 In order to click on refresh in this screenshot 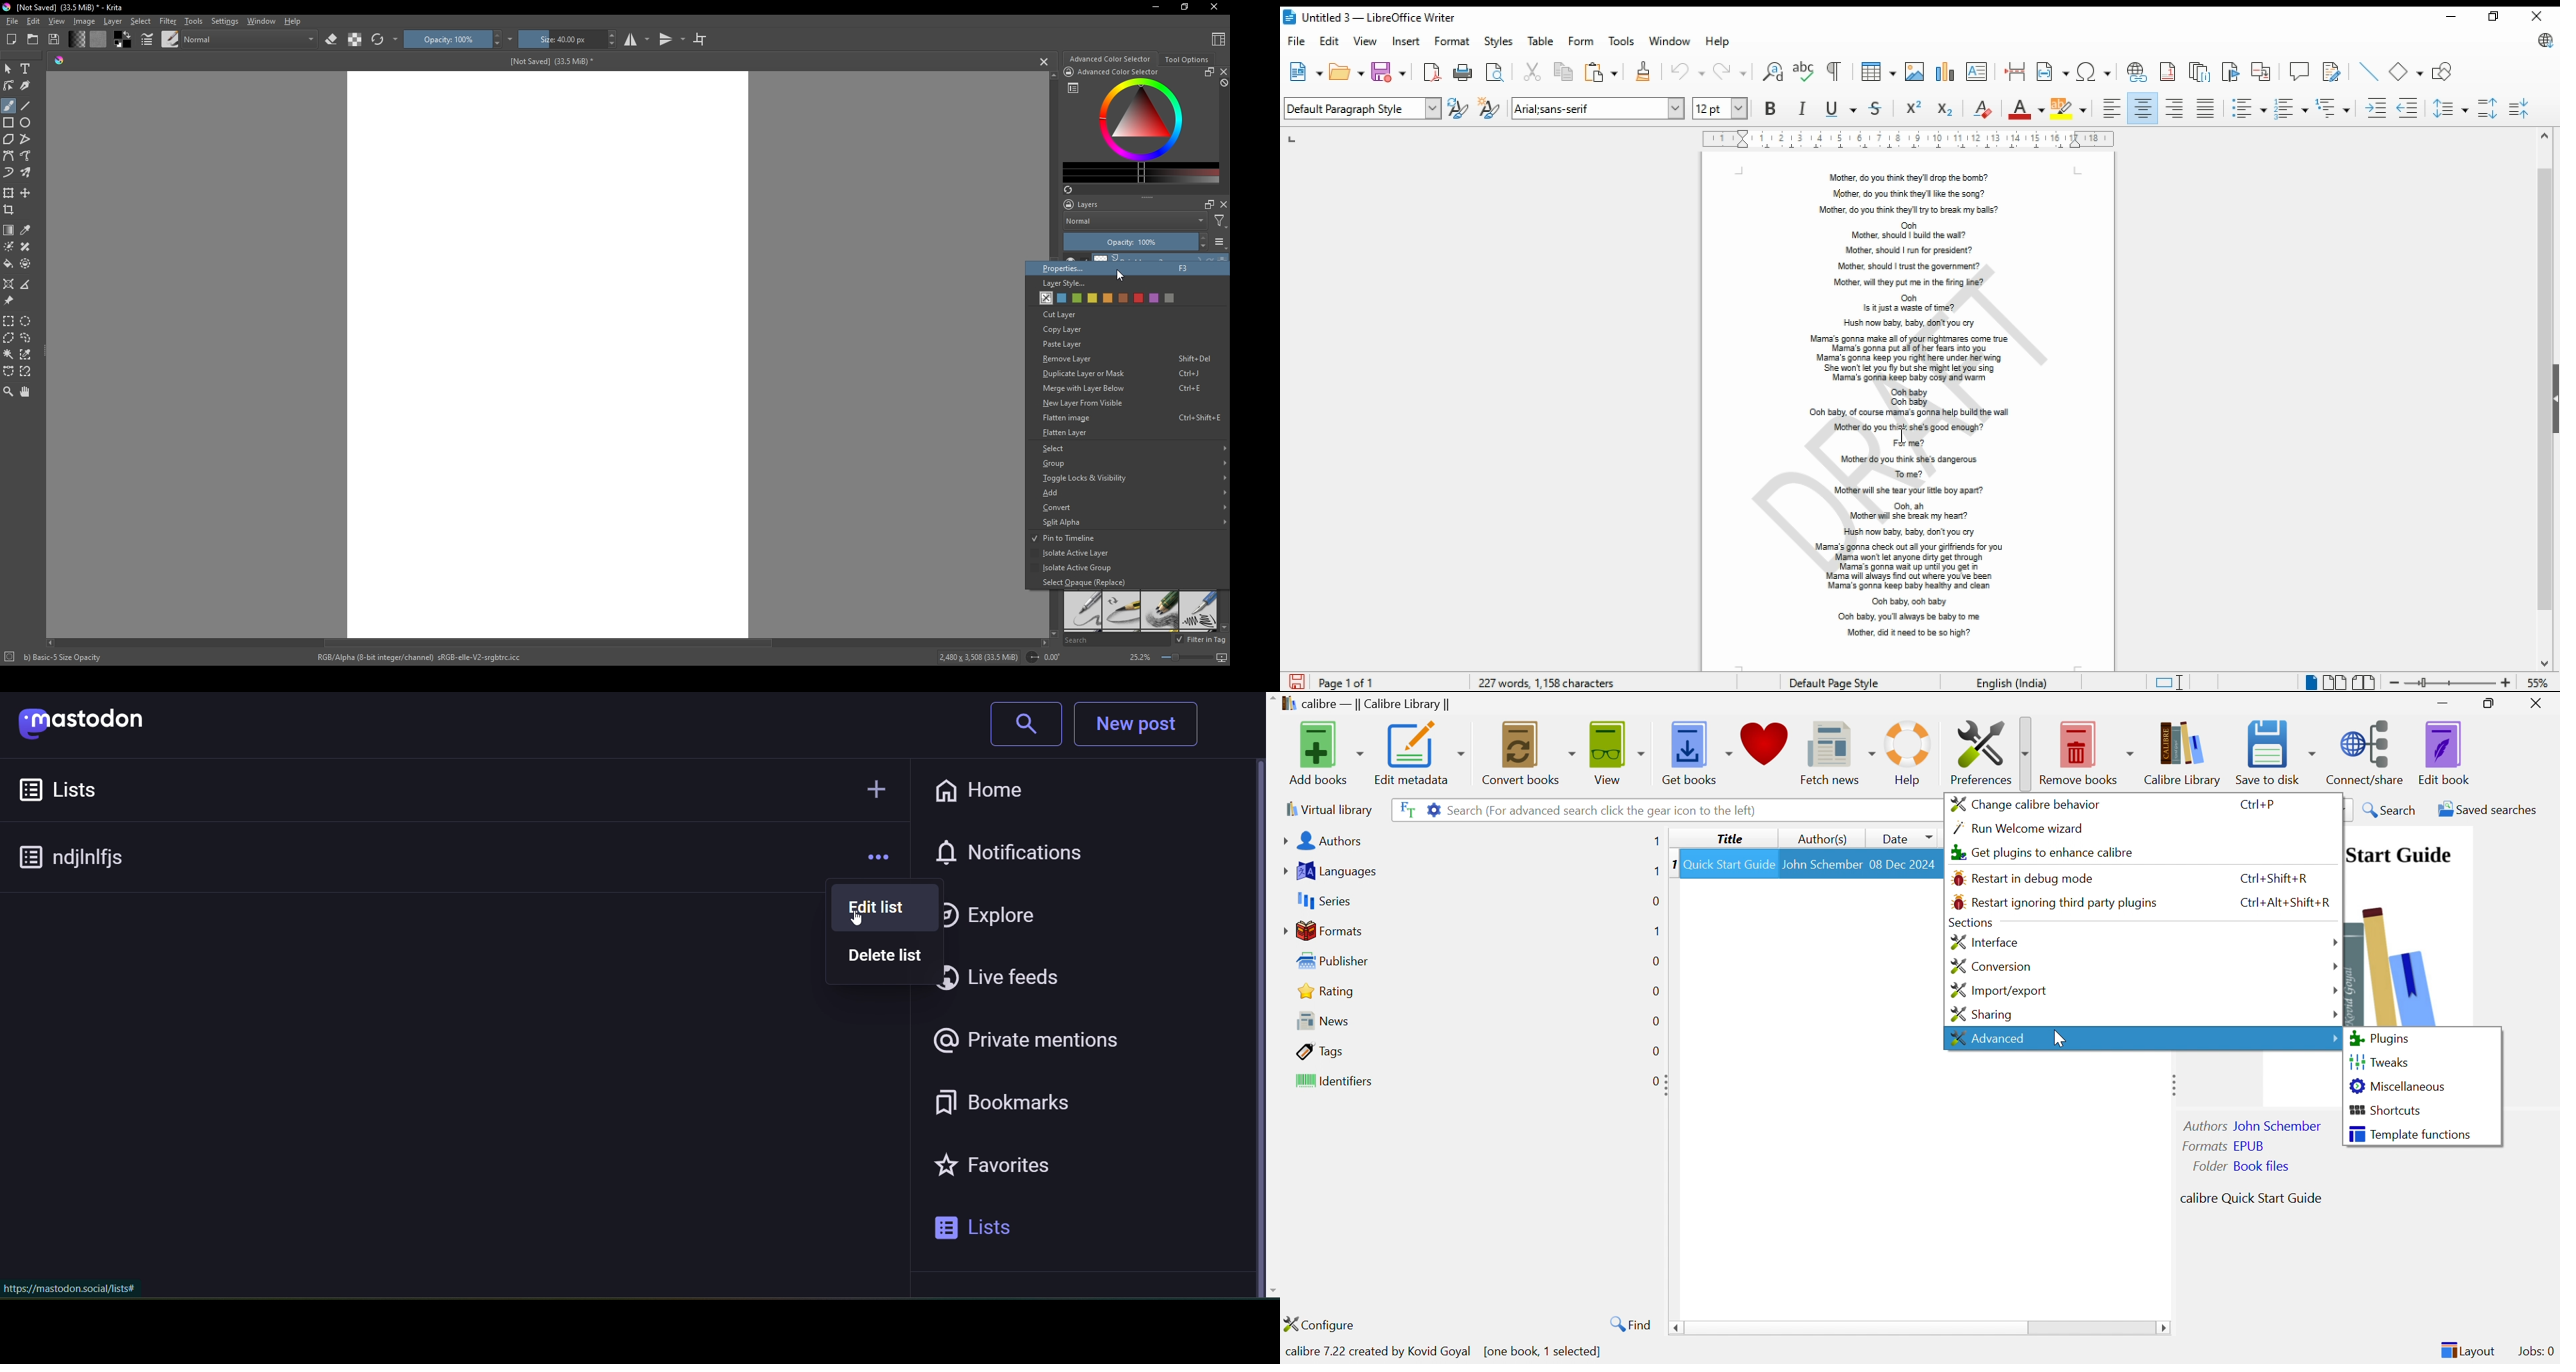, I will do `click(1067, 190)`.